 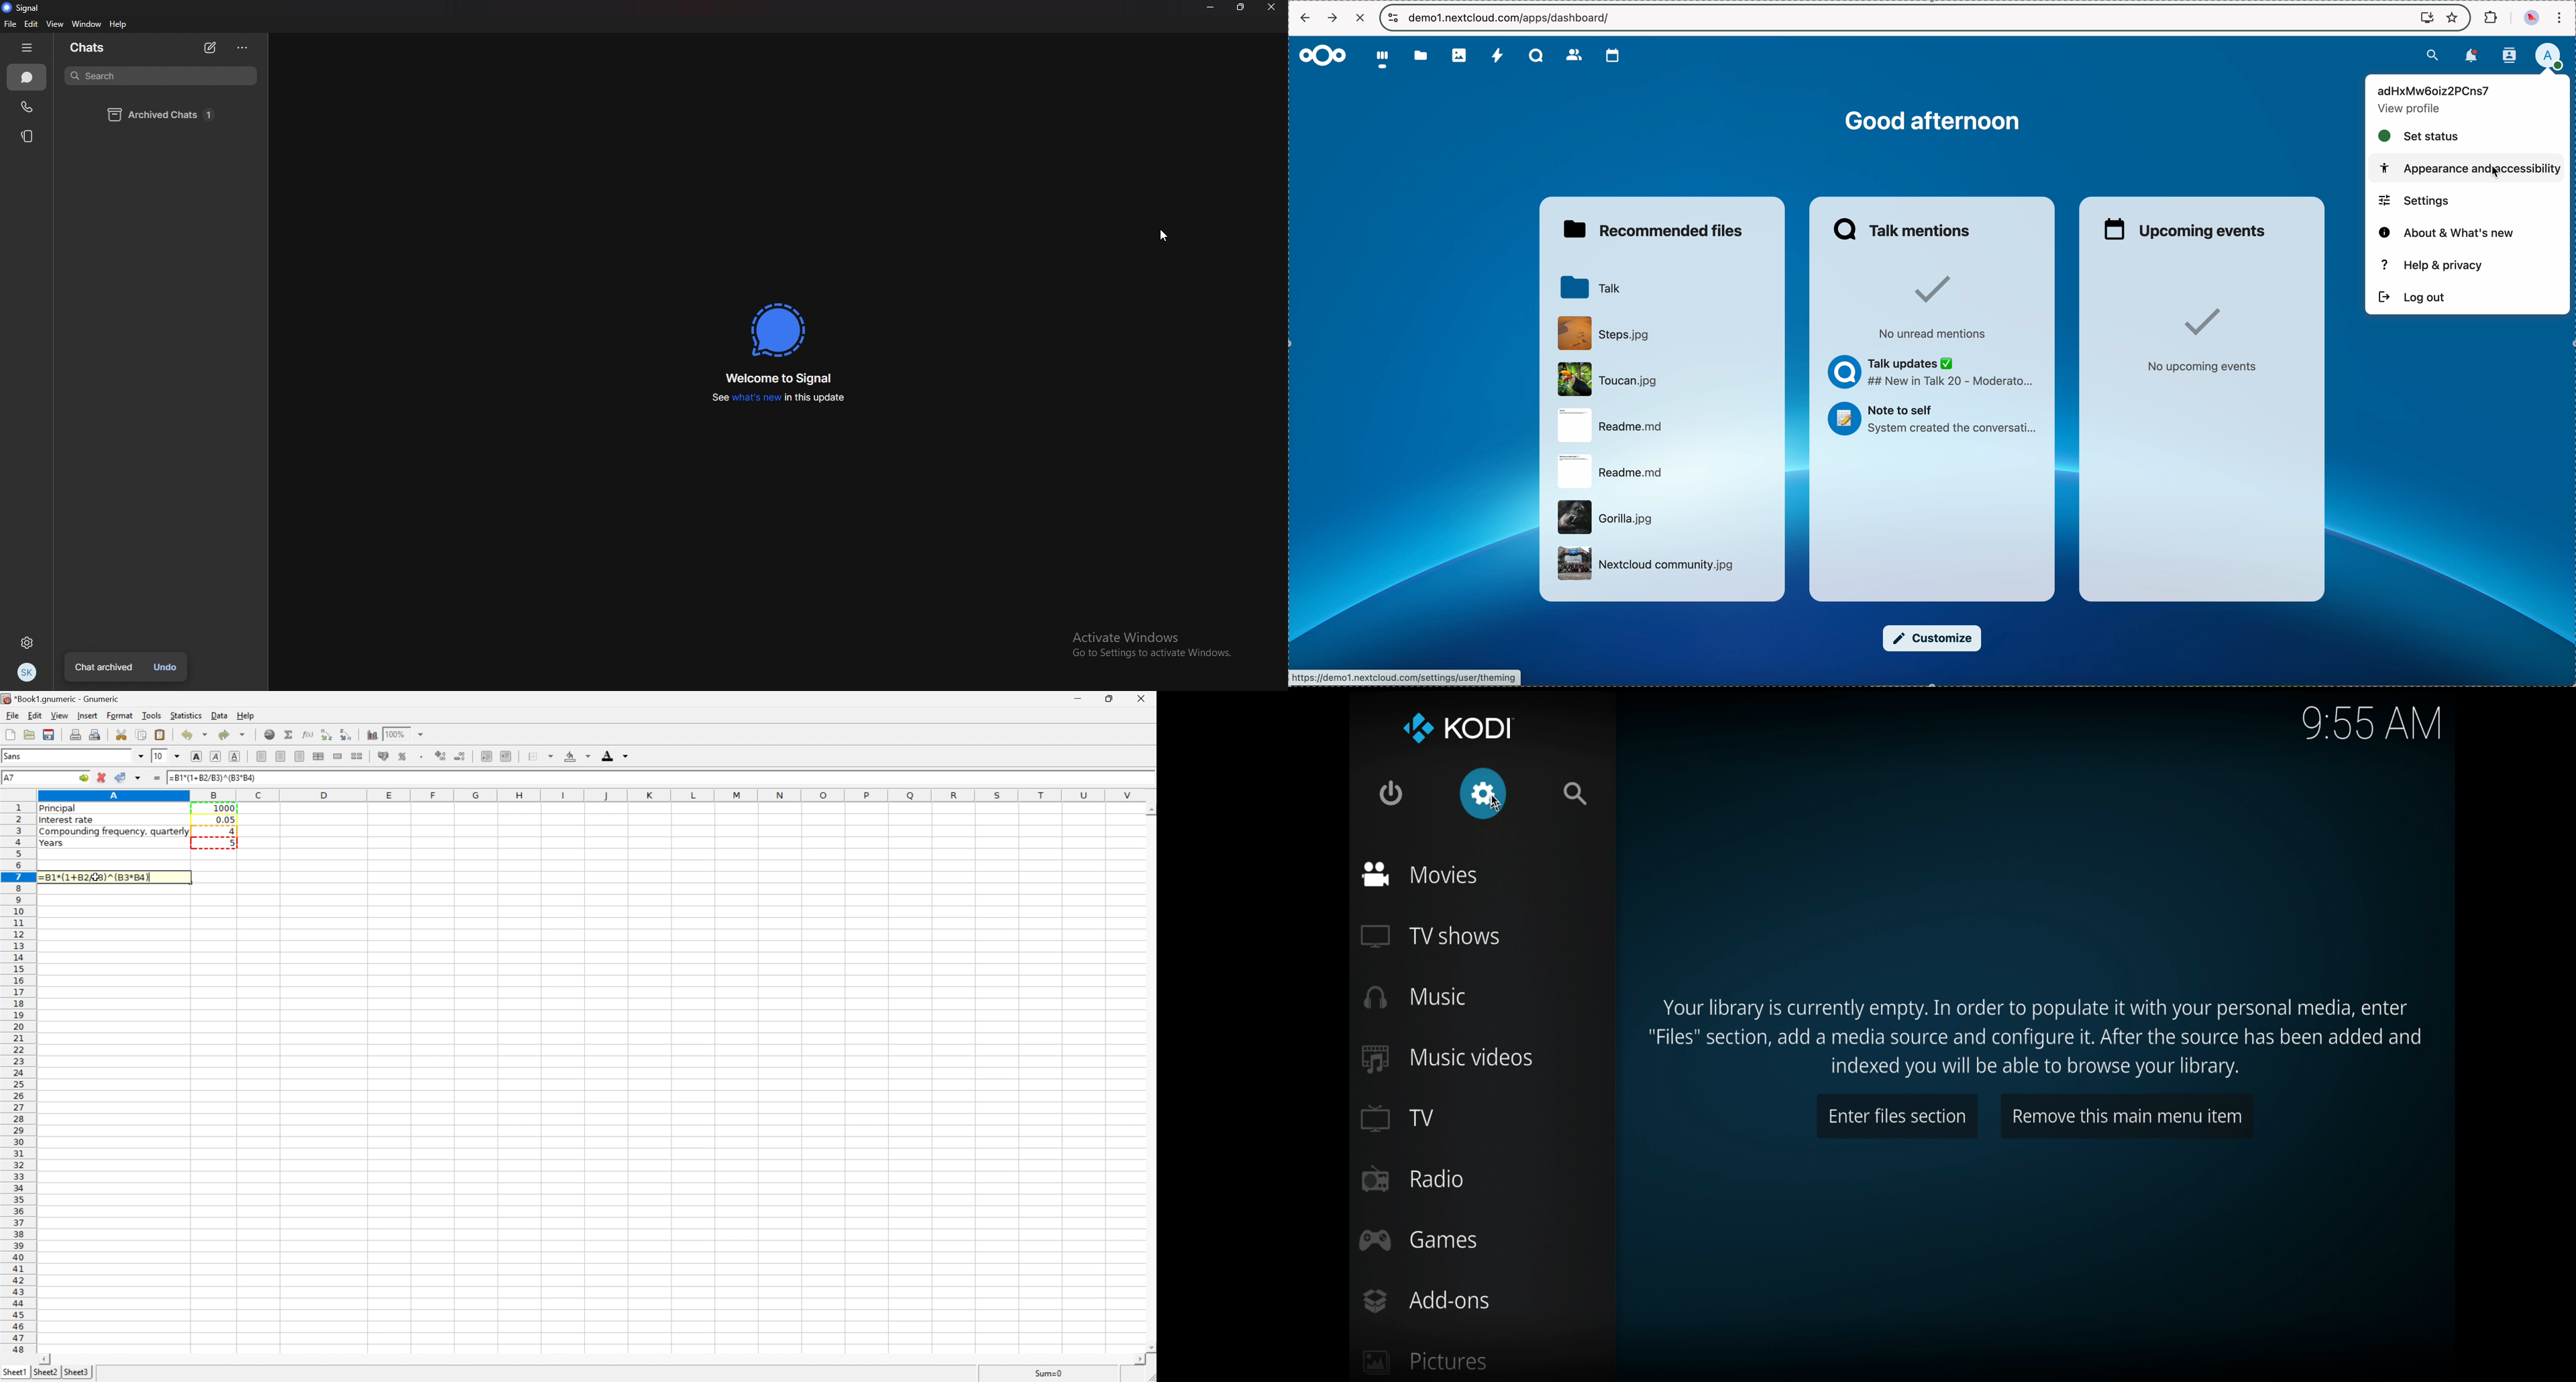 What do you see at coordinates (112, 832) in the screenshot?
I see `compounding frequency, quarterly` at bounding box center [112, 832].